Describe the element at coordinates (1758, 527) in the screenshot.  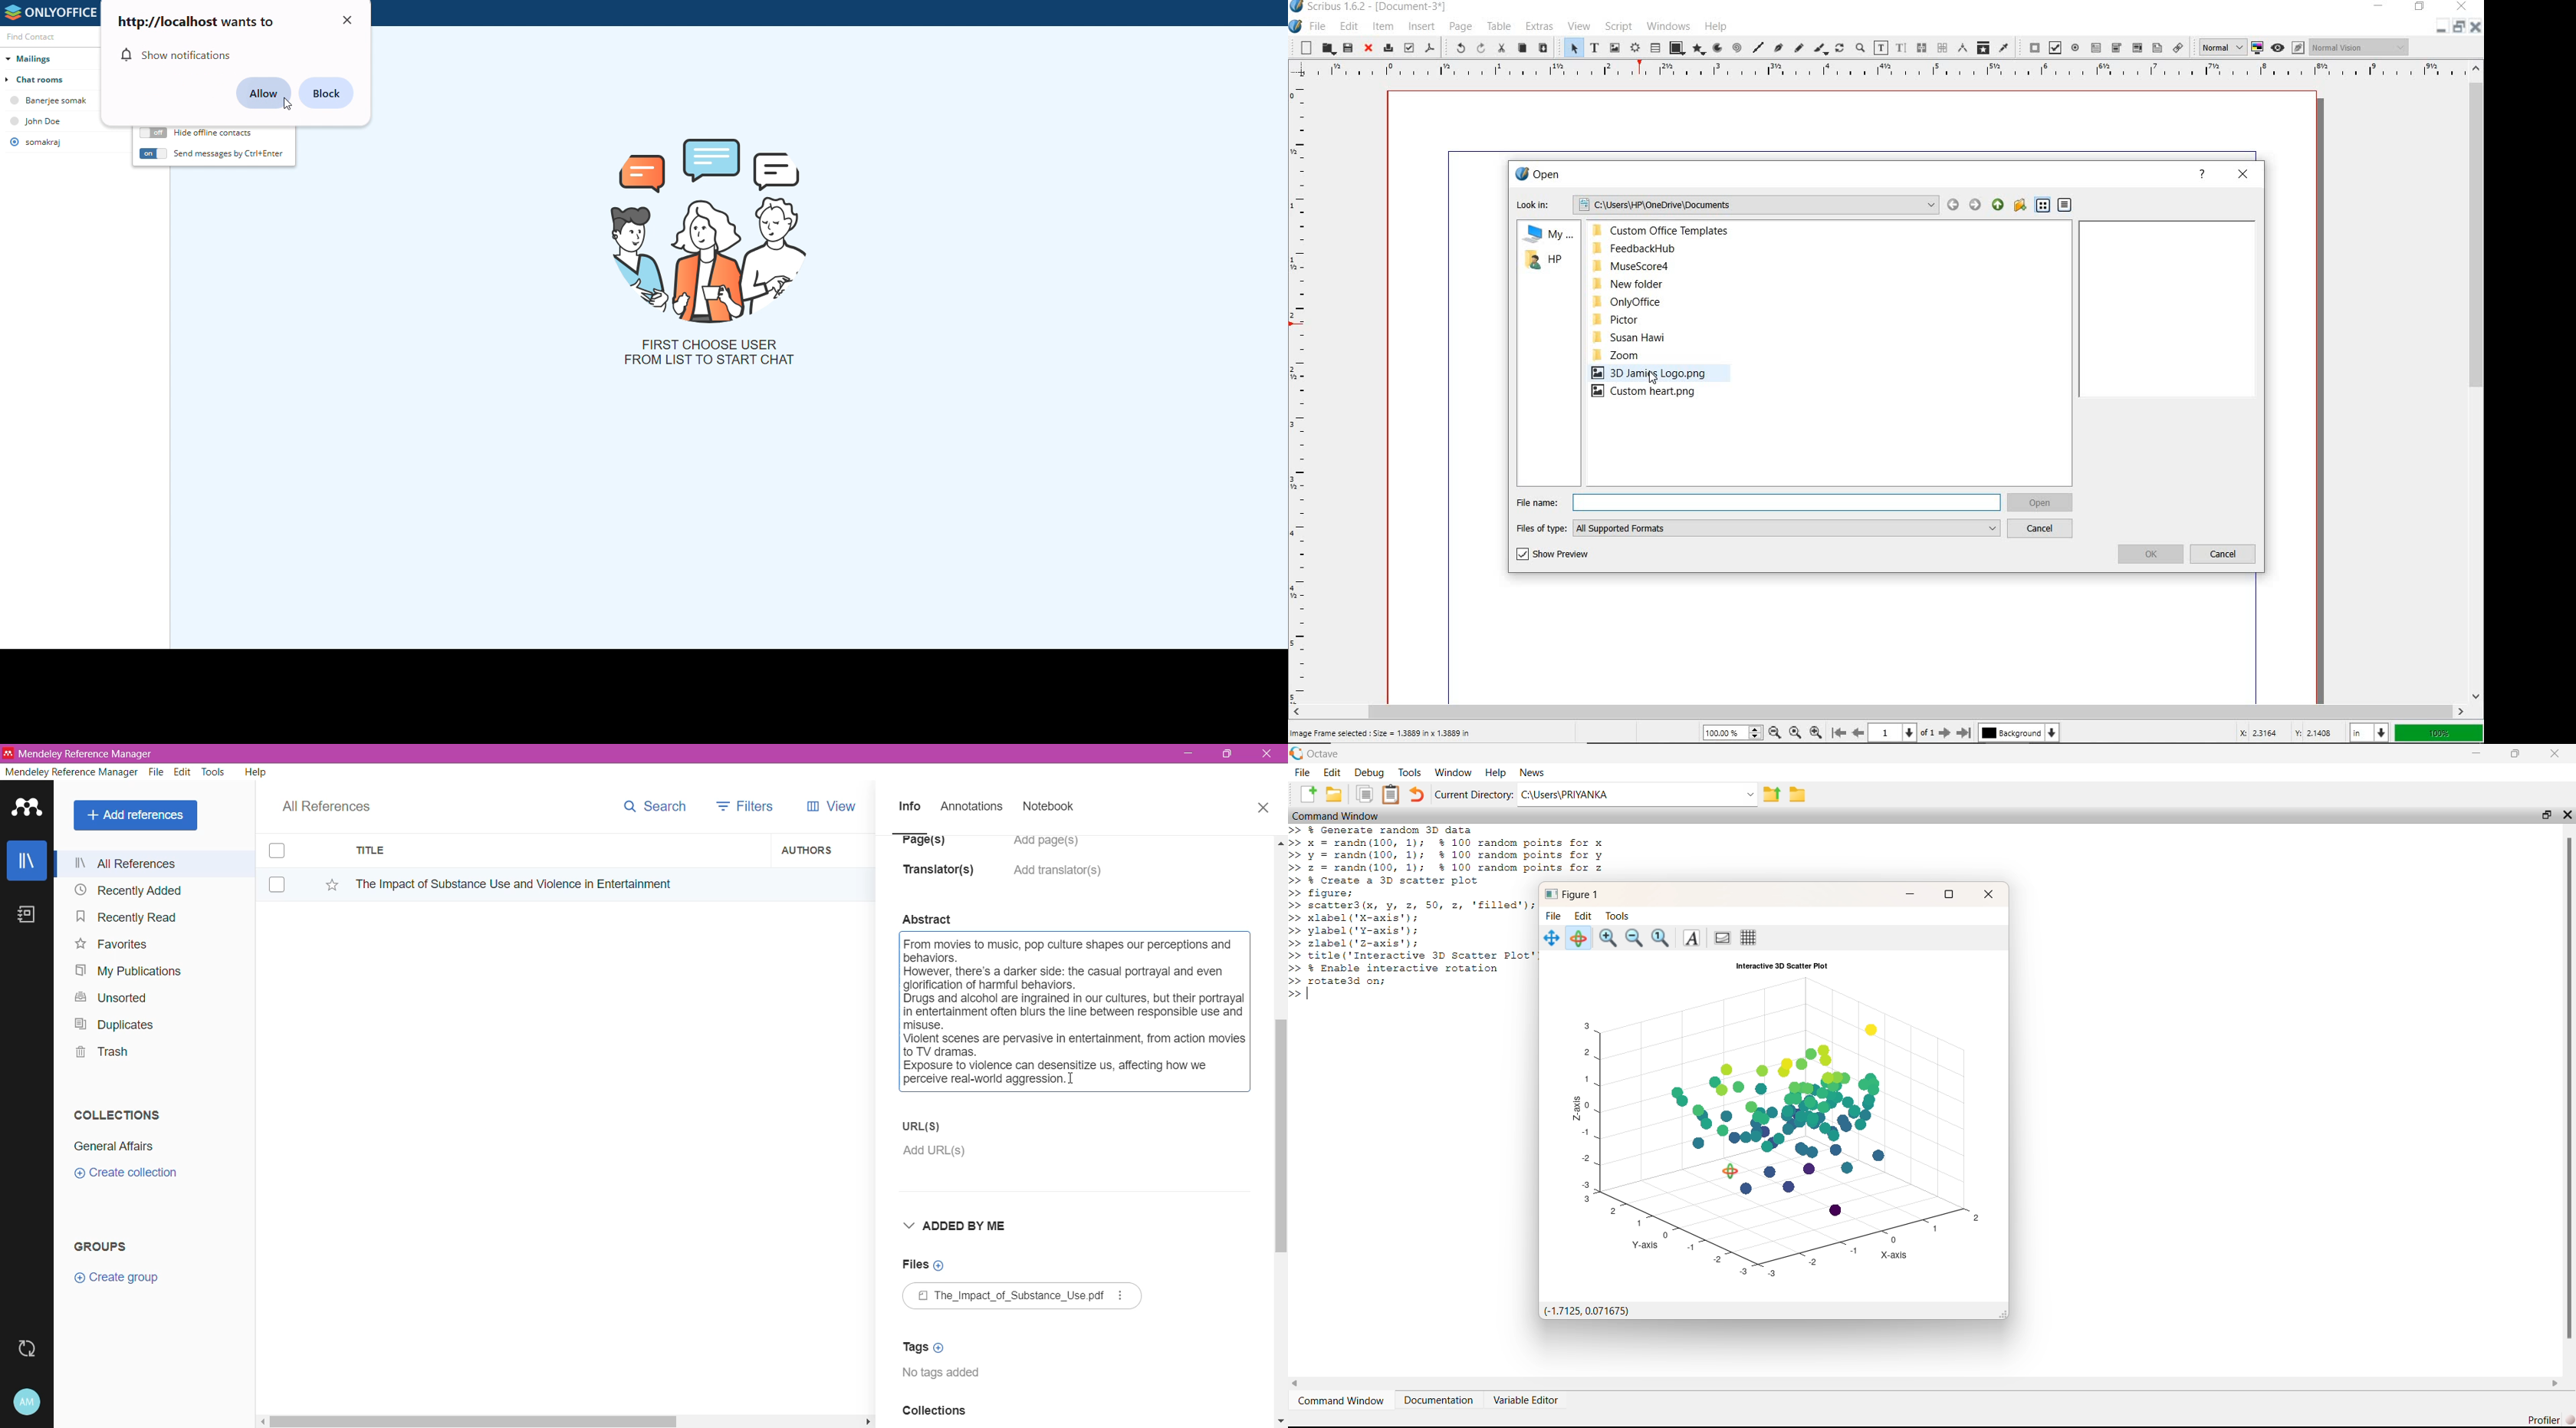
I see `FILES OF TYPE` at that location.